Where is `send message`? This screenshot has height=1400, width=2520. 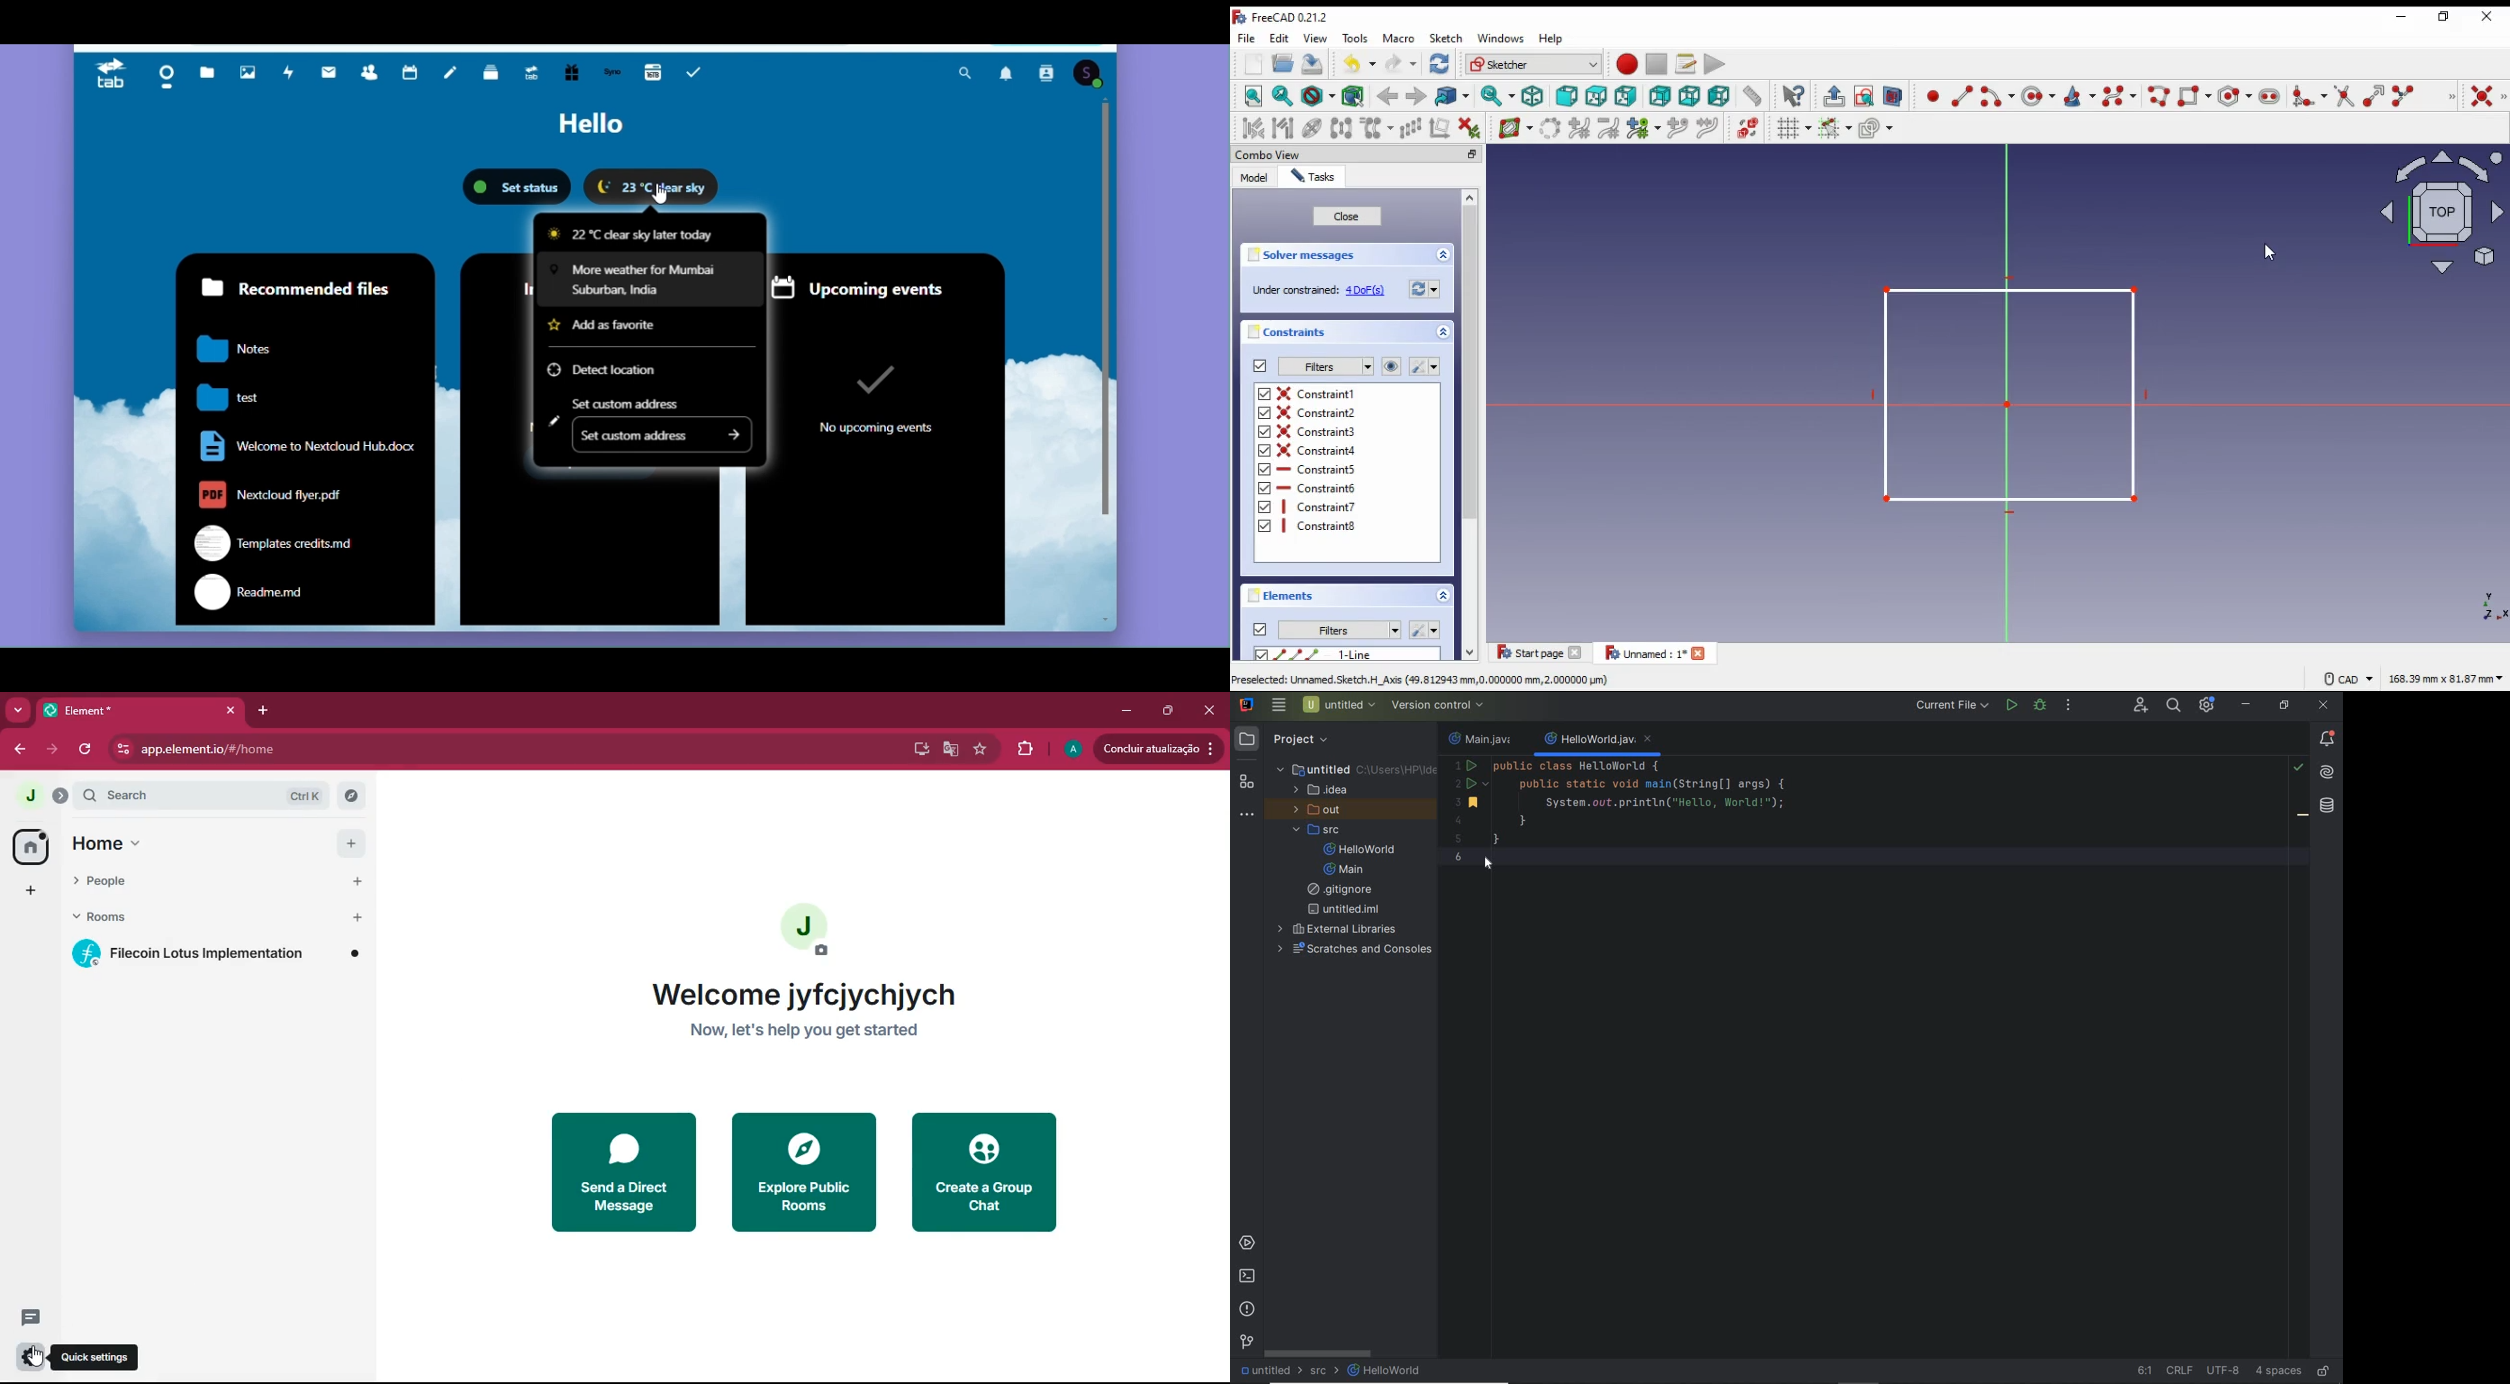
send message is located at coordinates (621, 1172).